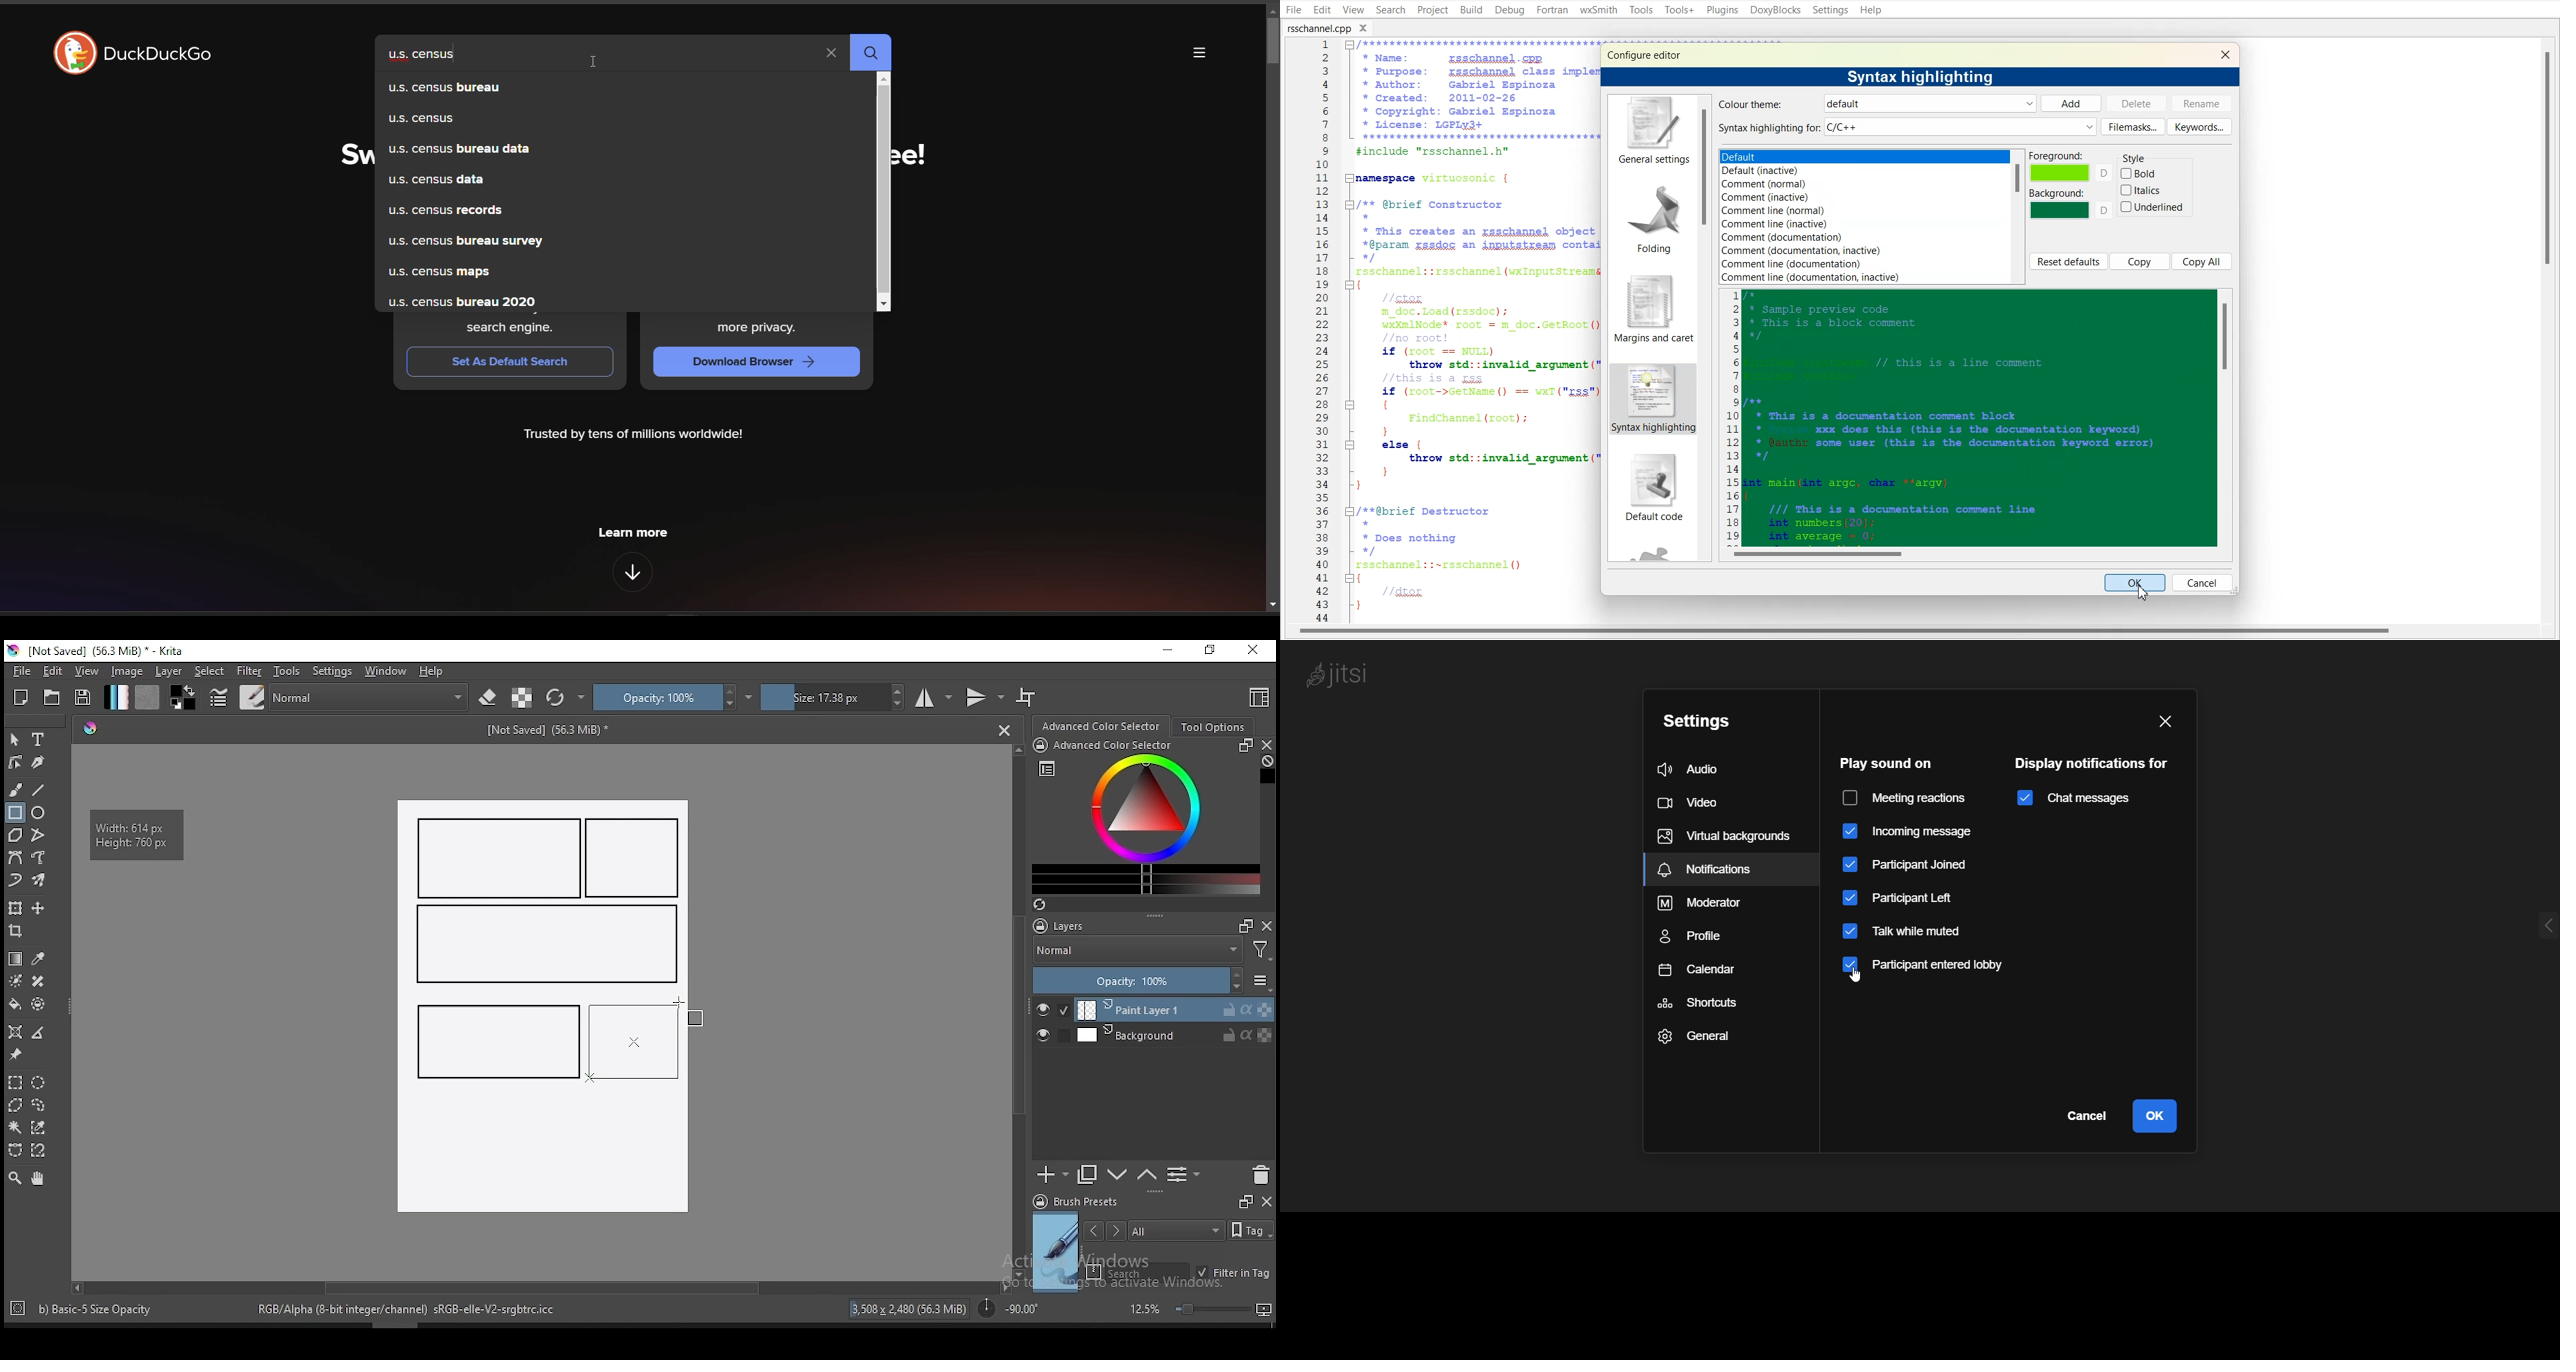  I want to click on measure distance between two points, so click(39, 1034).